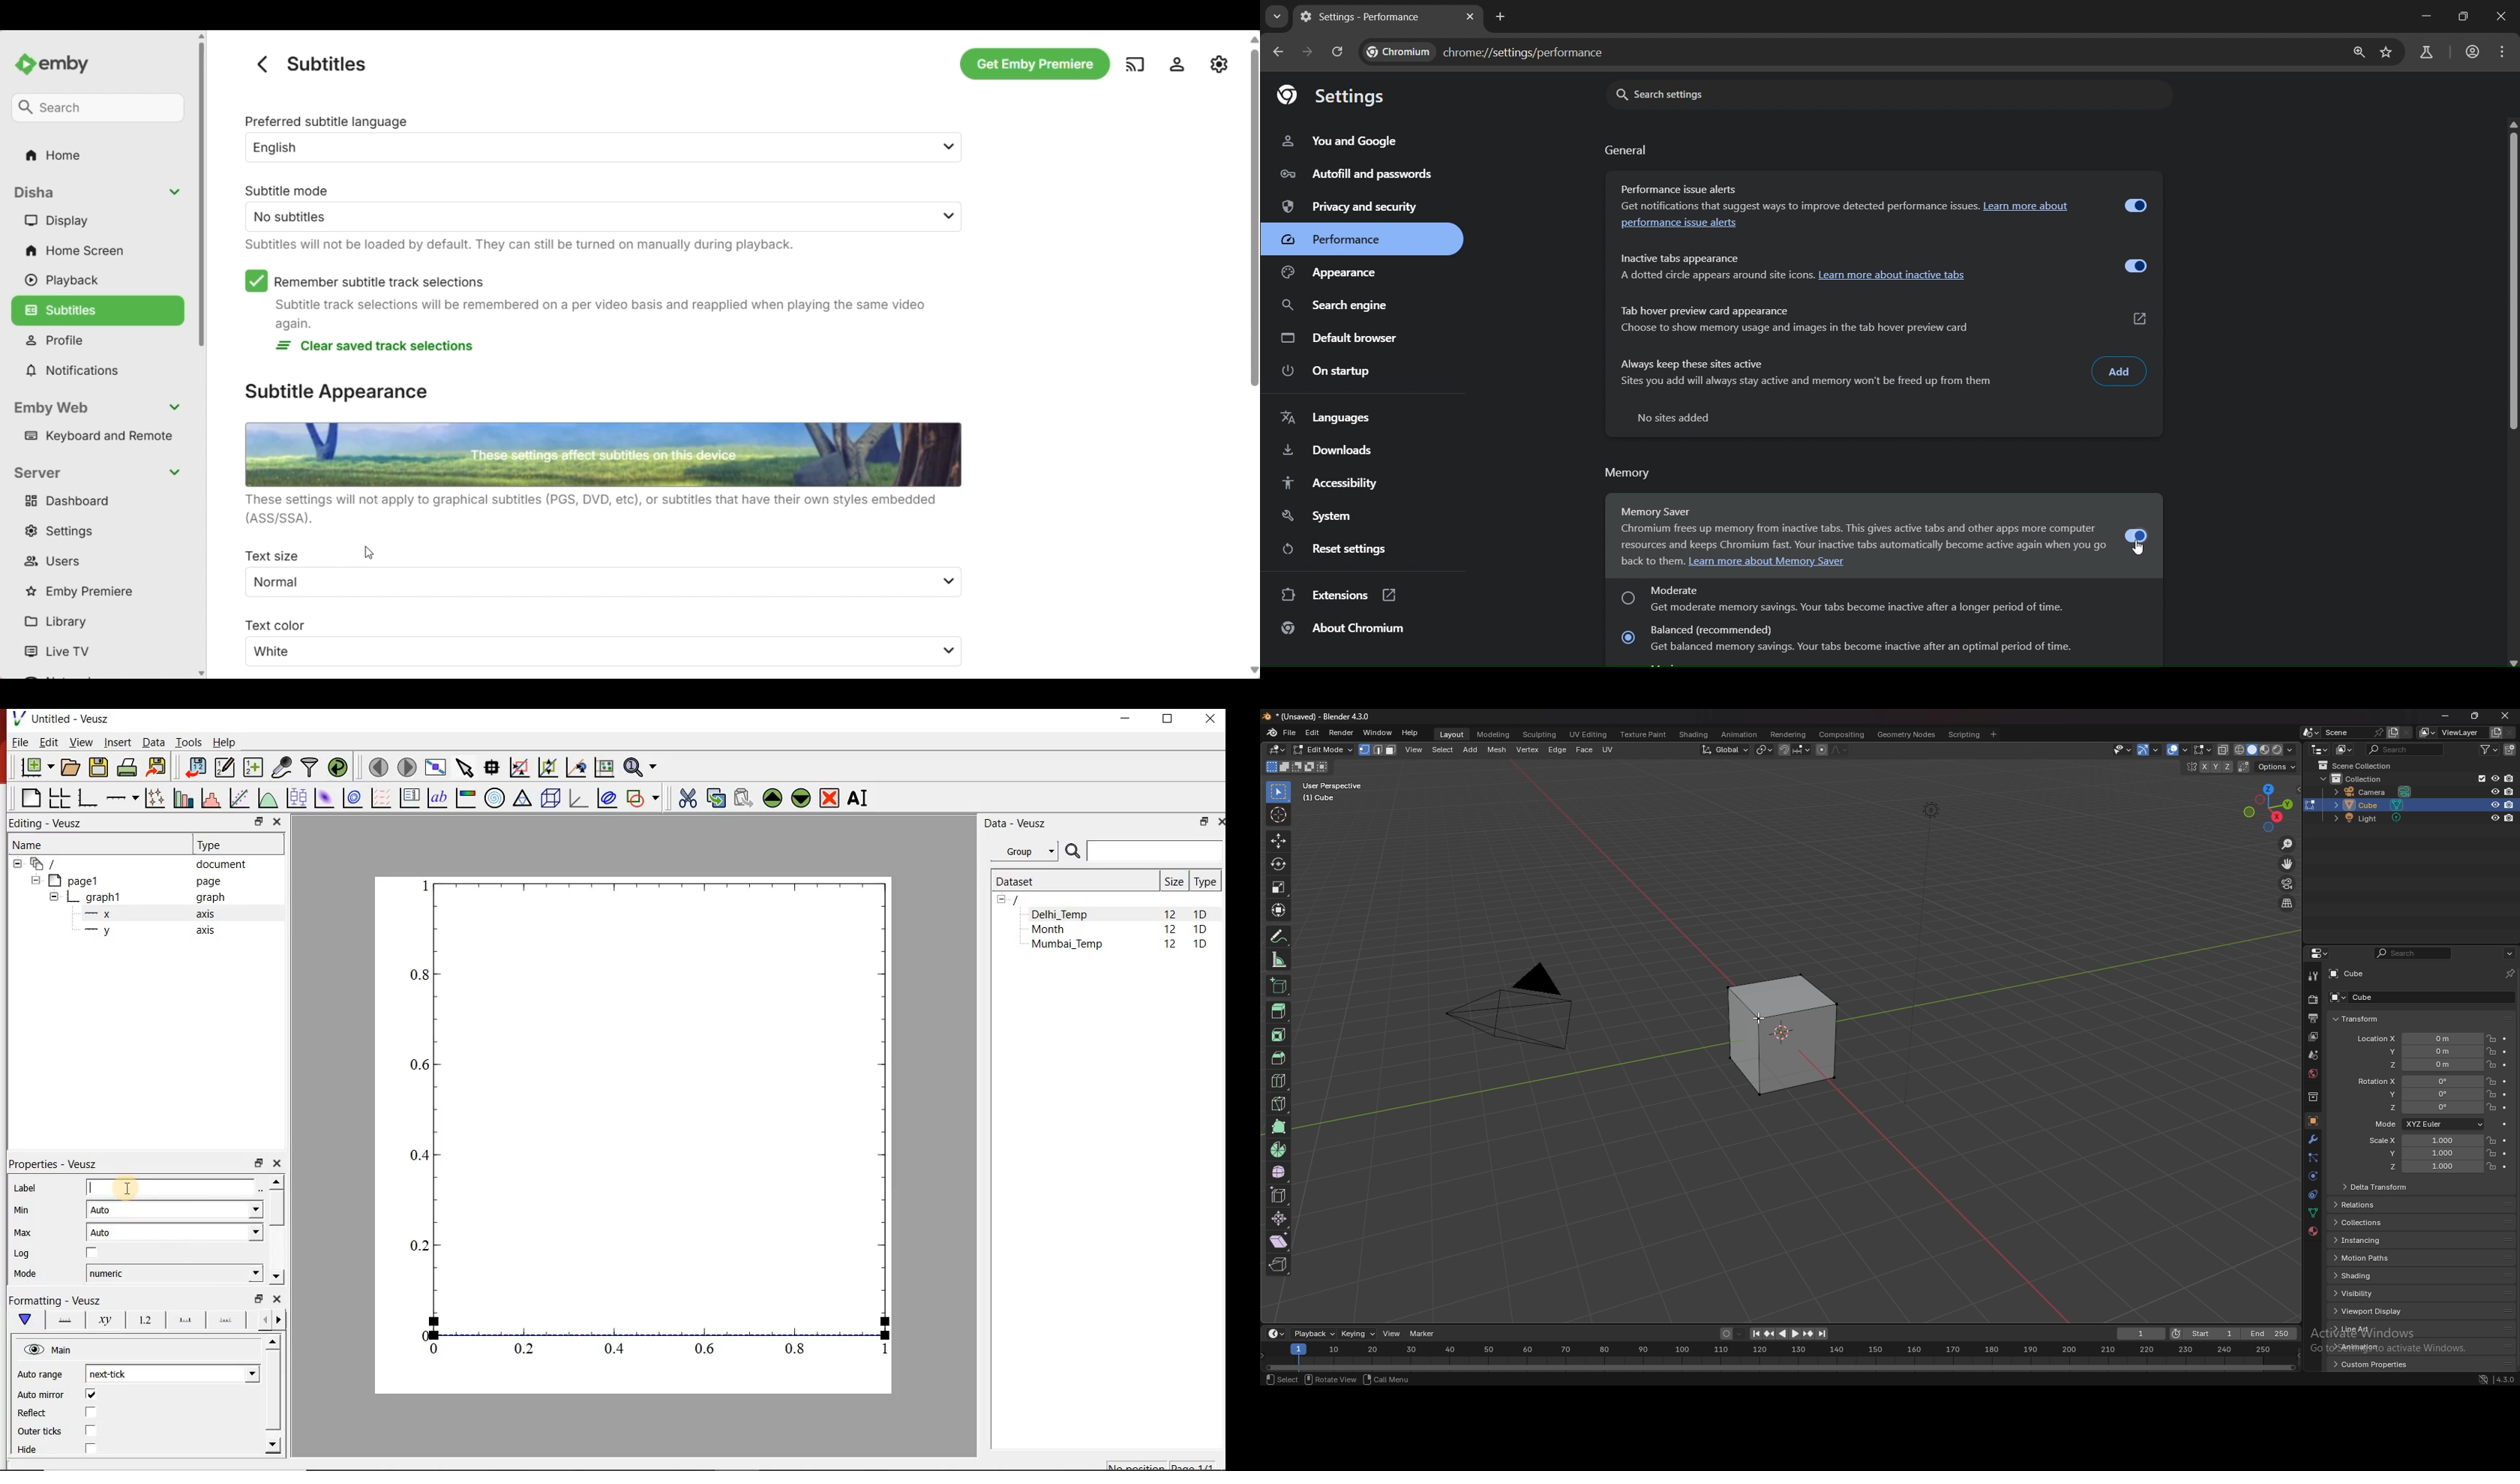  Describe the element at coordinates (2492, 1107) in the screenshot. I see `lock location` at that location.